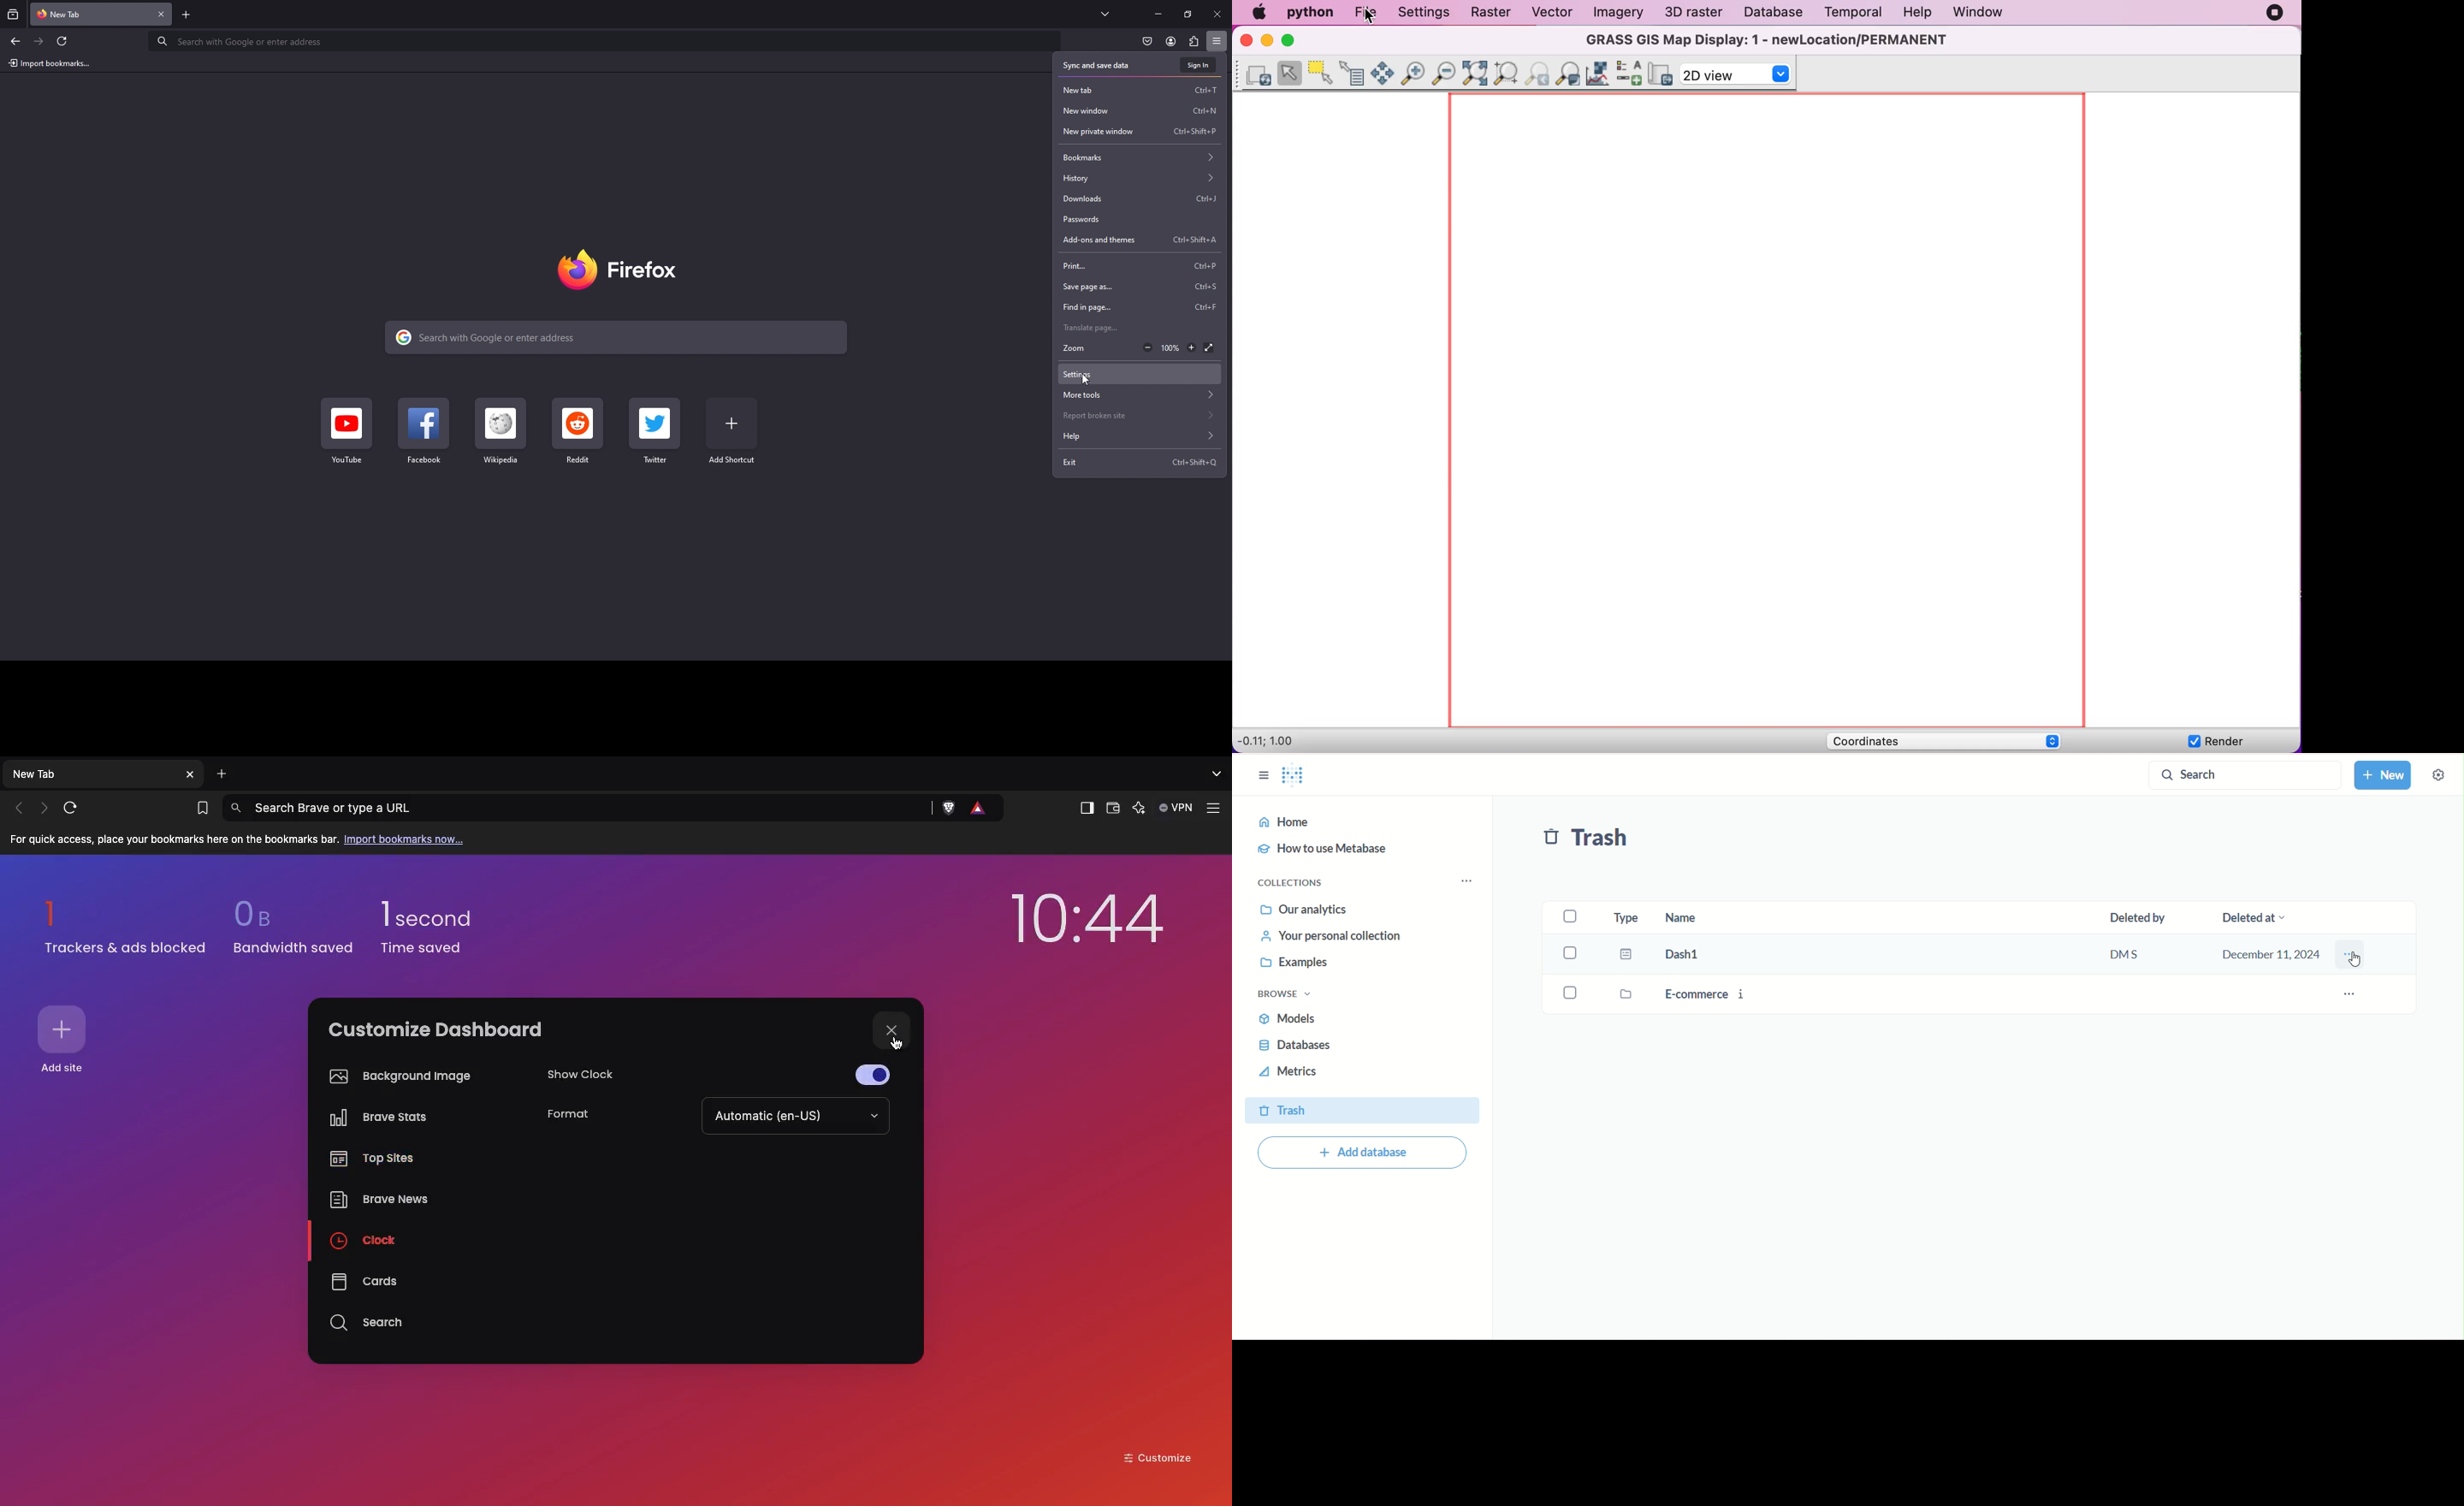 Image resolution: width=2464 pixels, height=1512 pixels. Describe the element at coordinates (1208, 348) in the screenshot. I see `full screen` at that location.